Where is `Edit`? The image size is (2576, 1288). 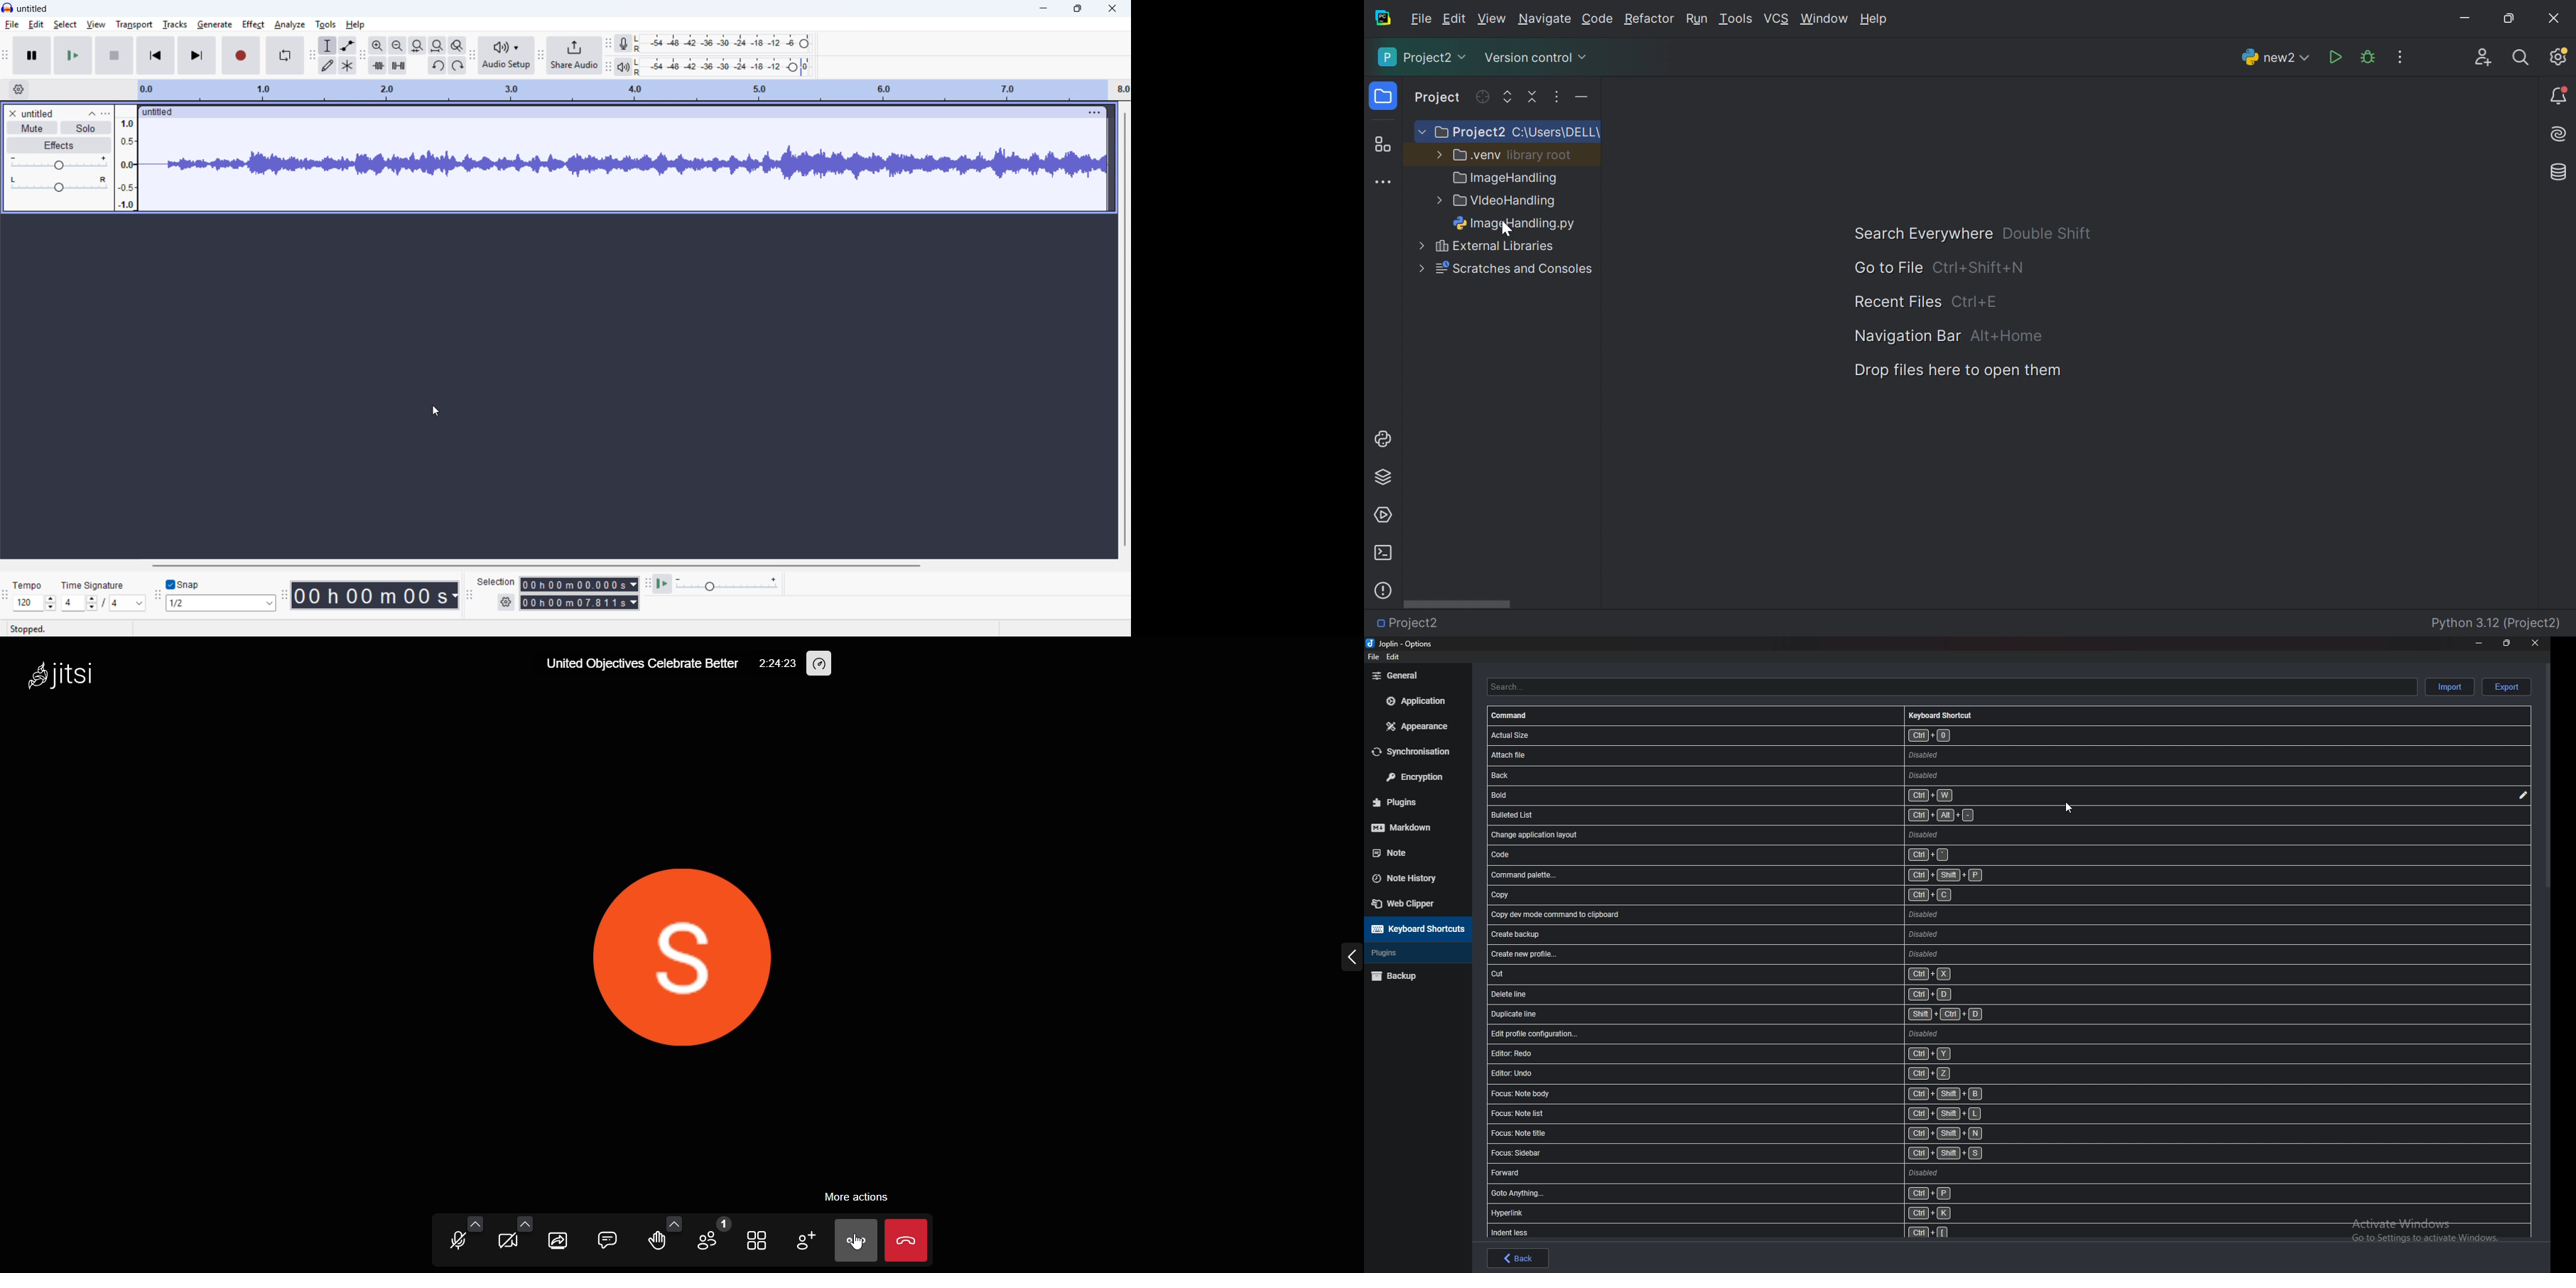 Edit is located at coordinates (1454, 19).